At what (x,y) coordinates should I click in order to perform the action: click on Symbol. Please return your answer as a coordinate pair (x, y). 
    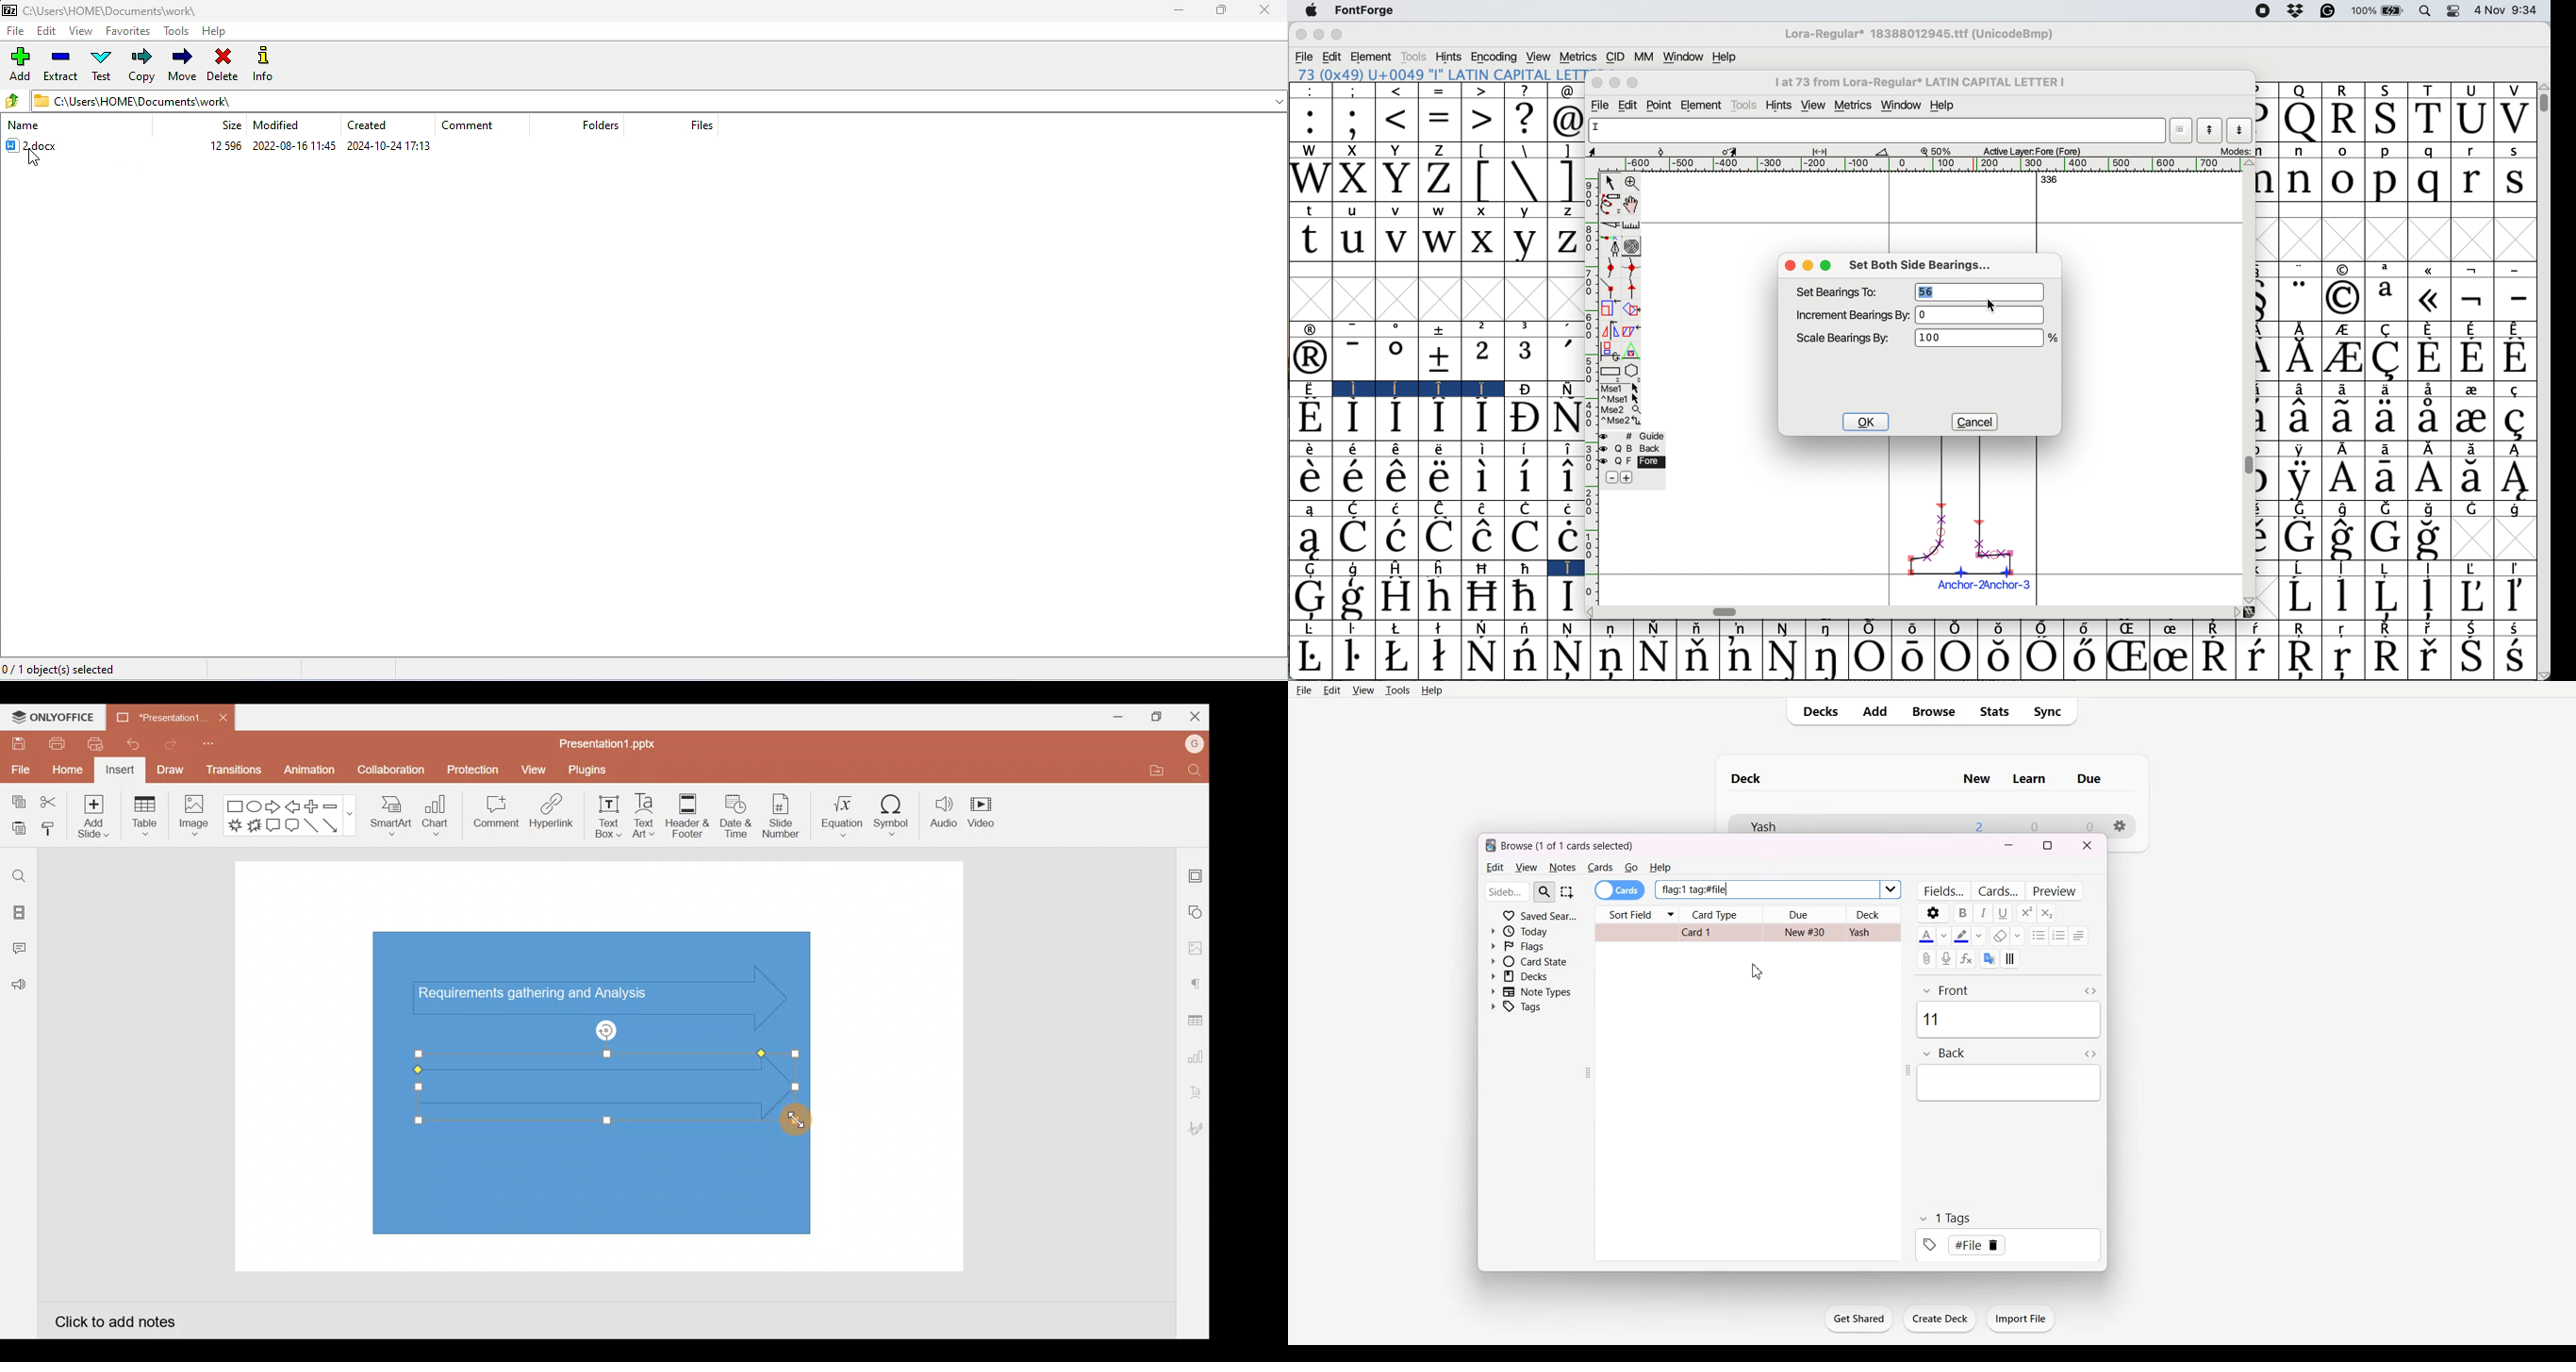
    Looking at the image, I should click on (1523, 418).